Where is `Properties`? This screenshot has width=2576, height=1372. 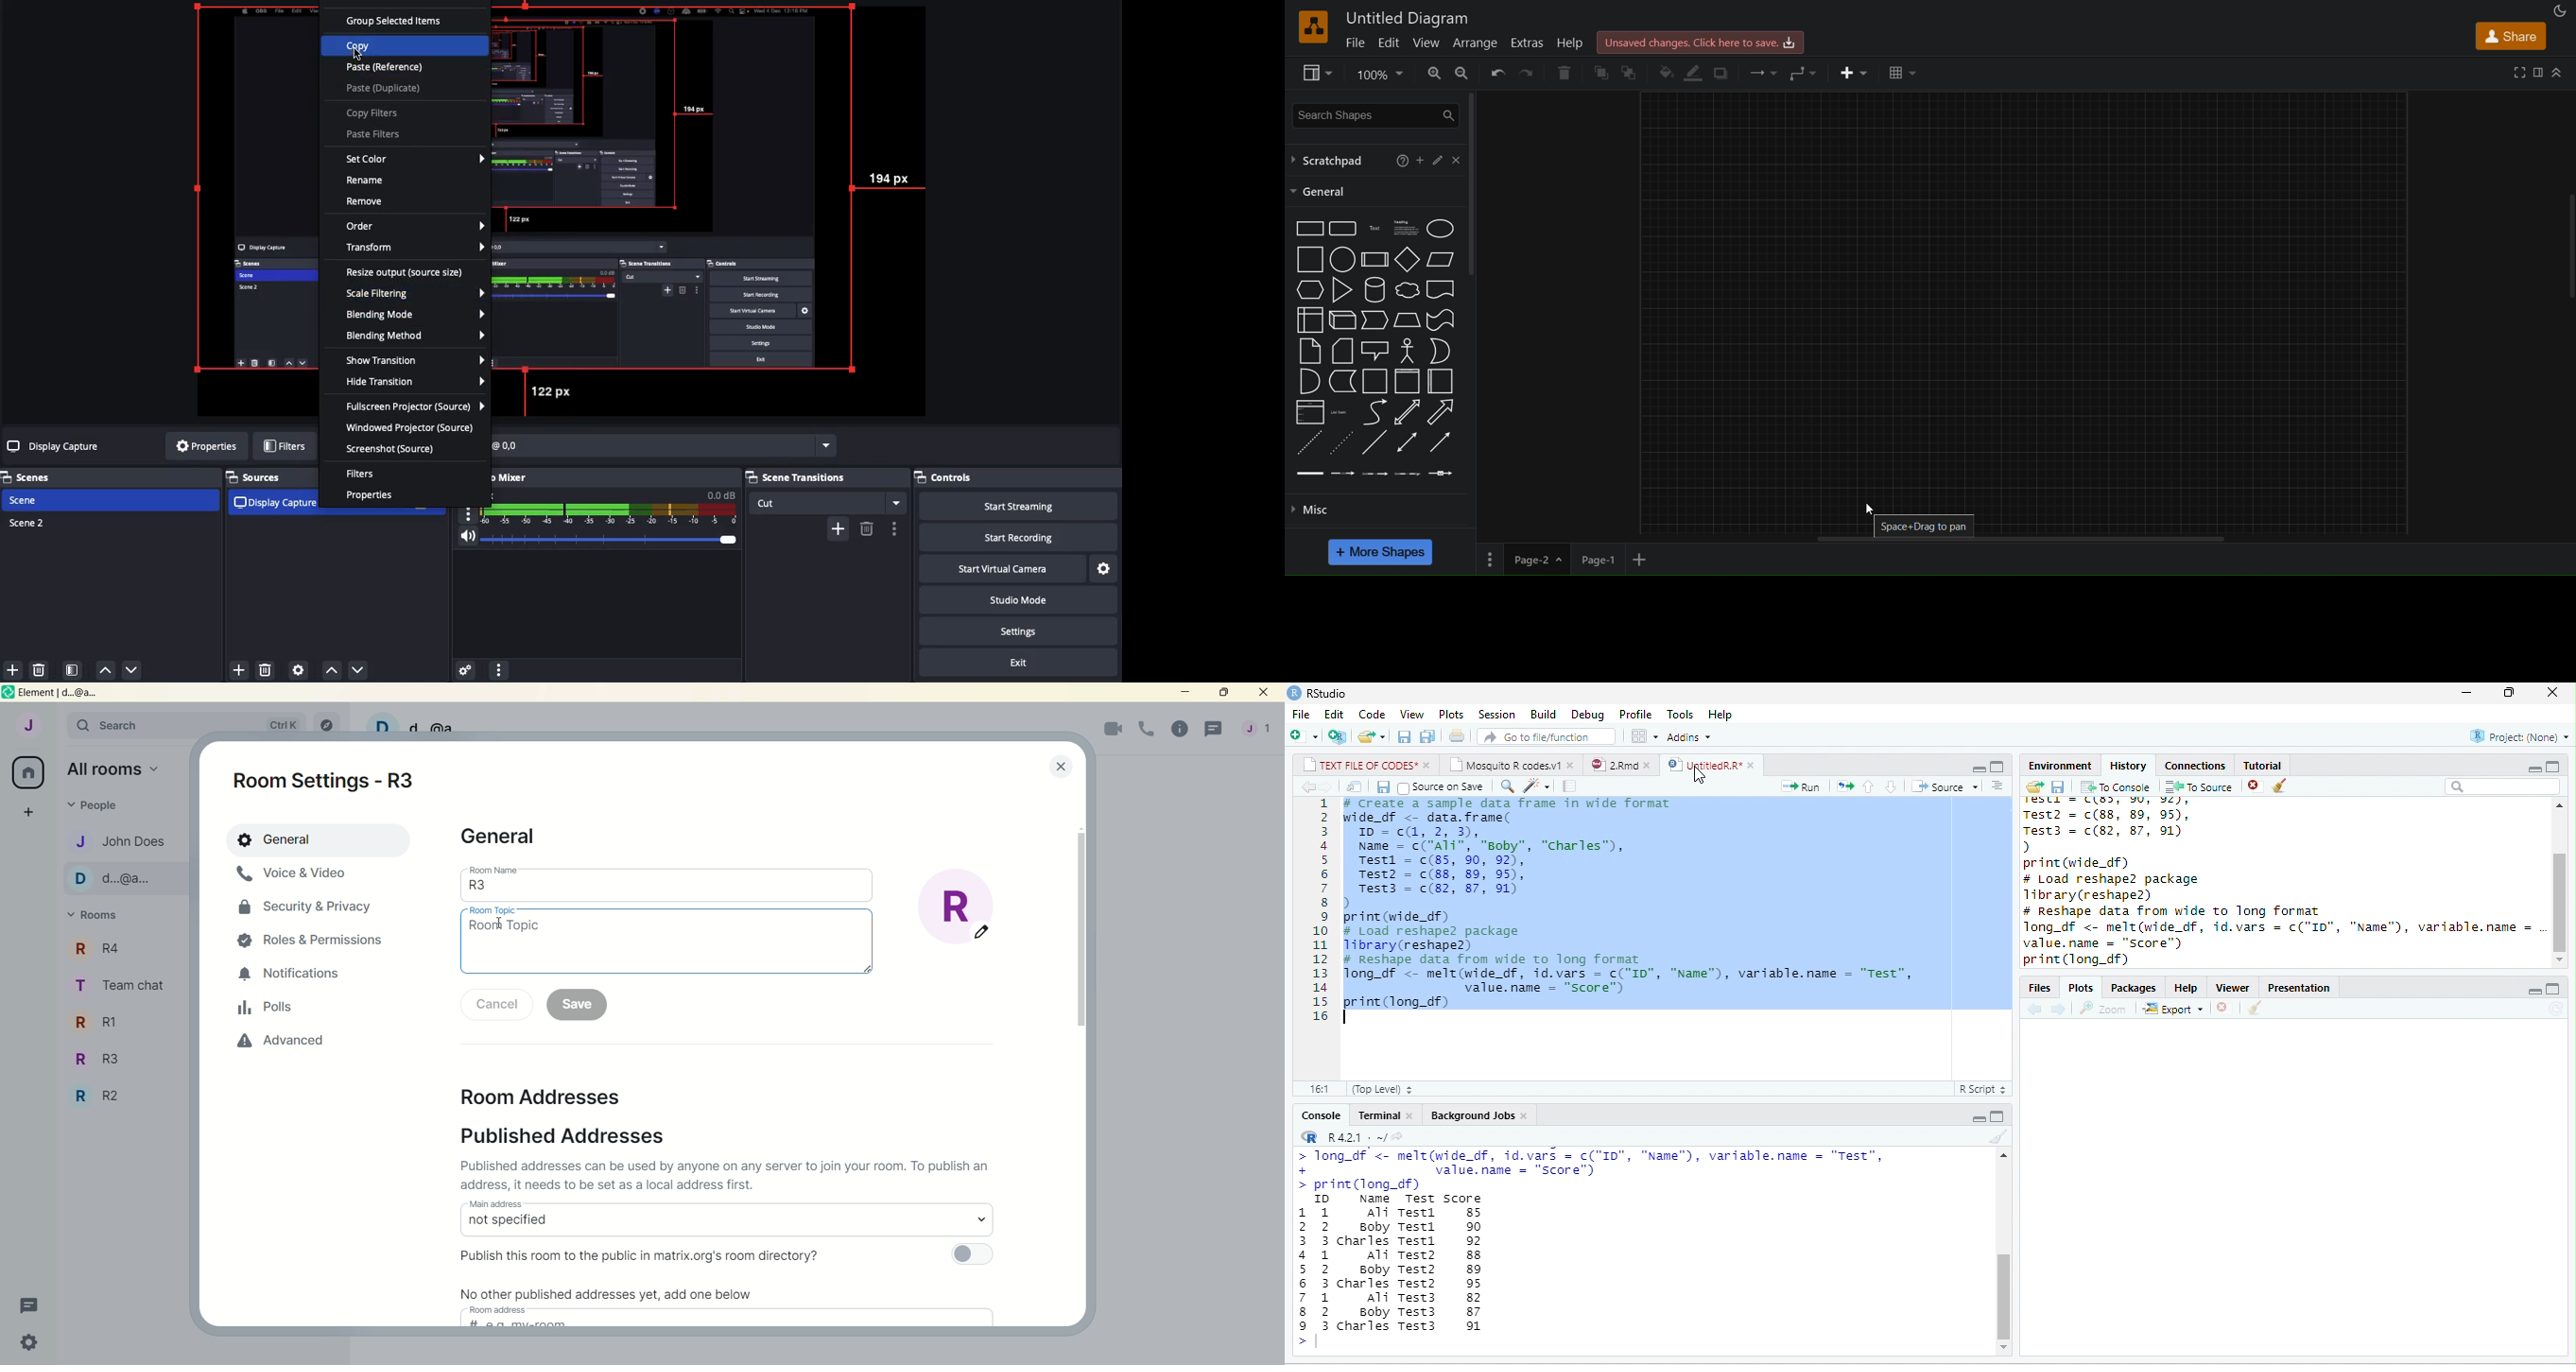
Properties is located at coordinates (206, 445).